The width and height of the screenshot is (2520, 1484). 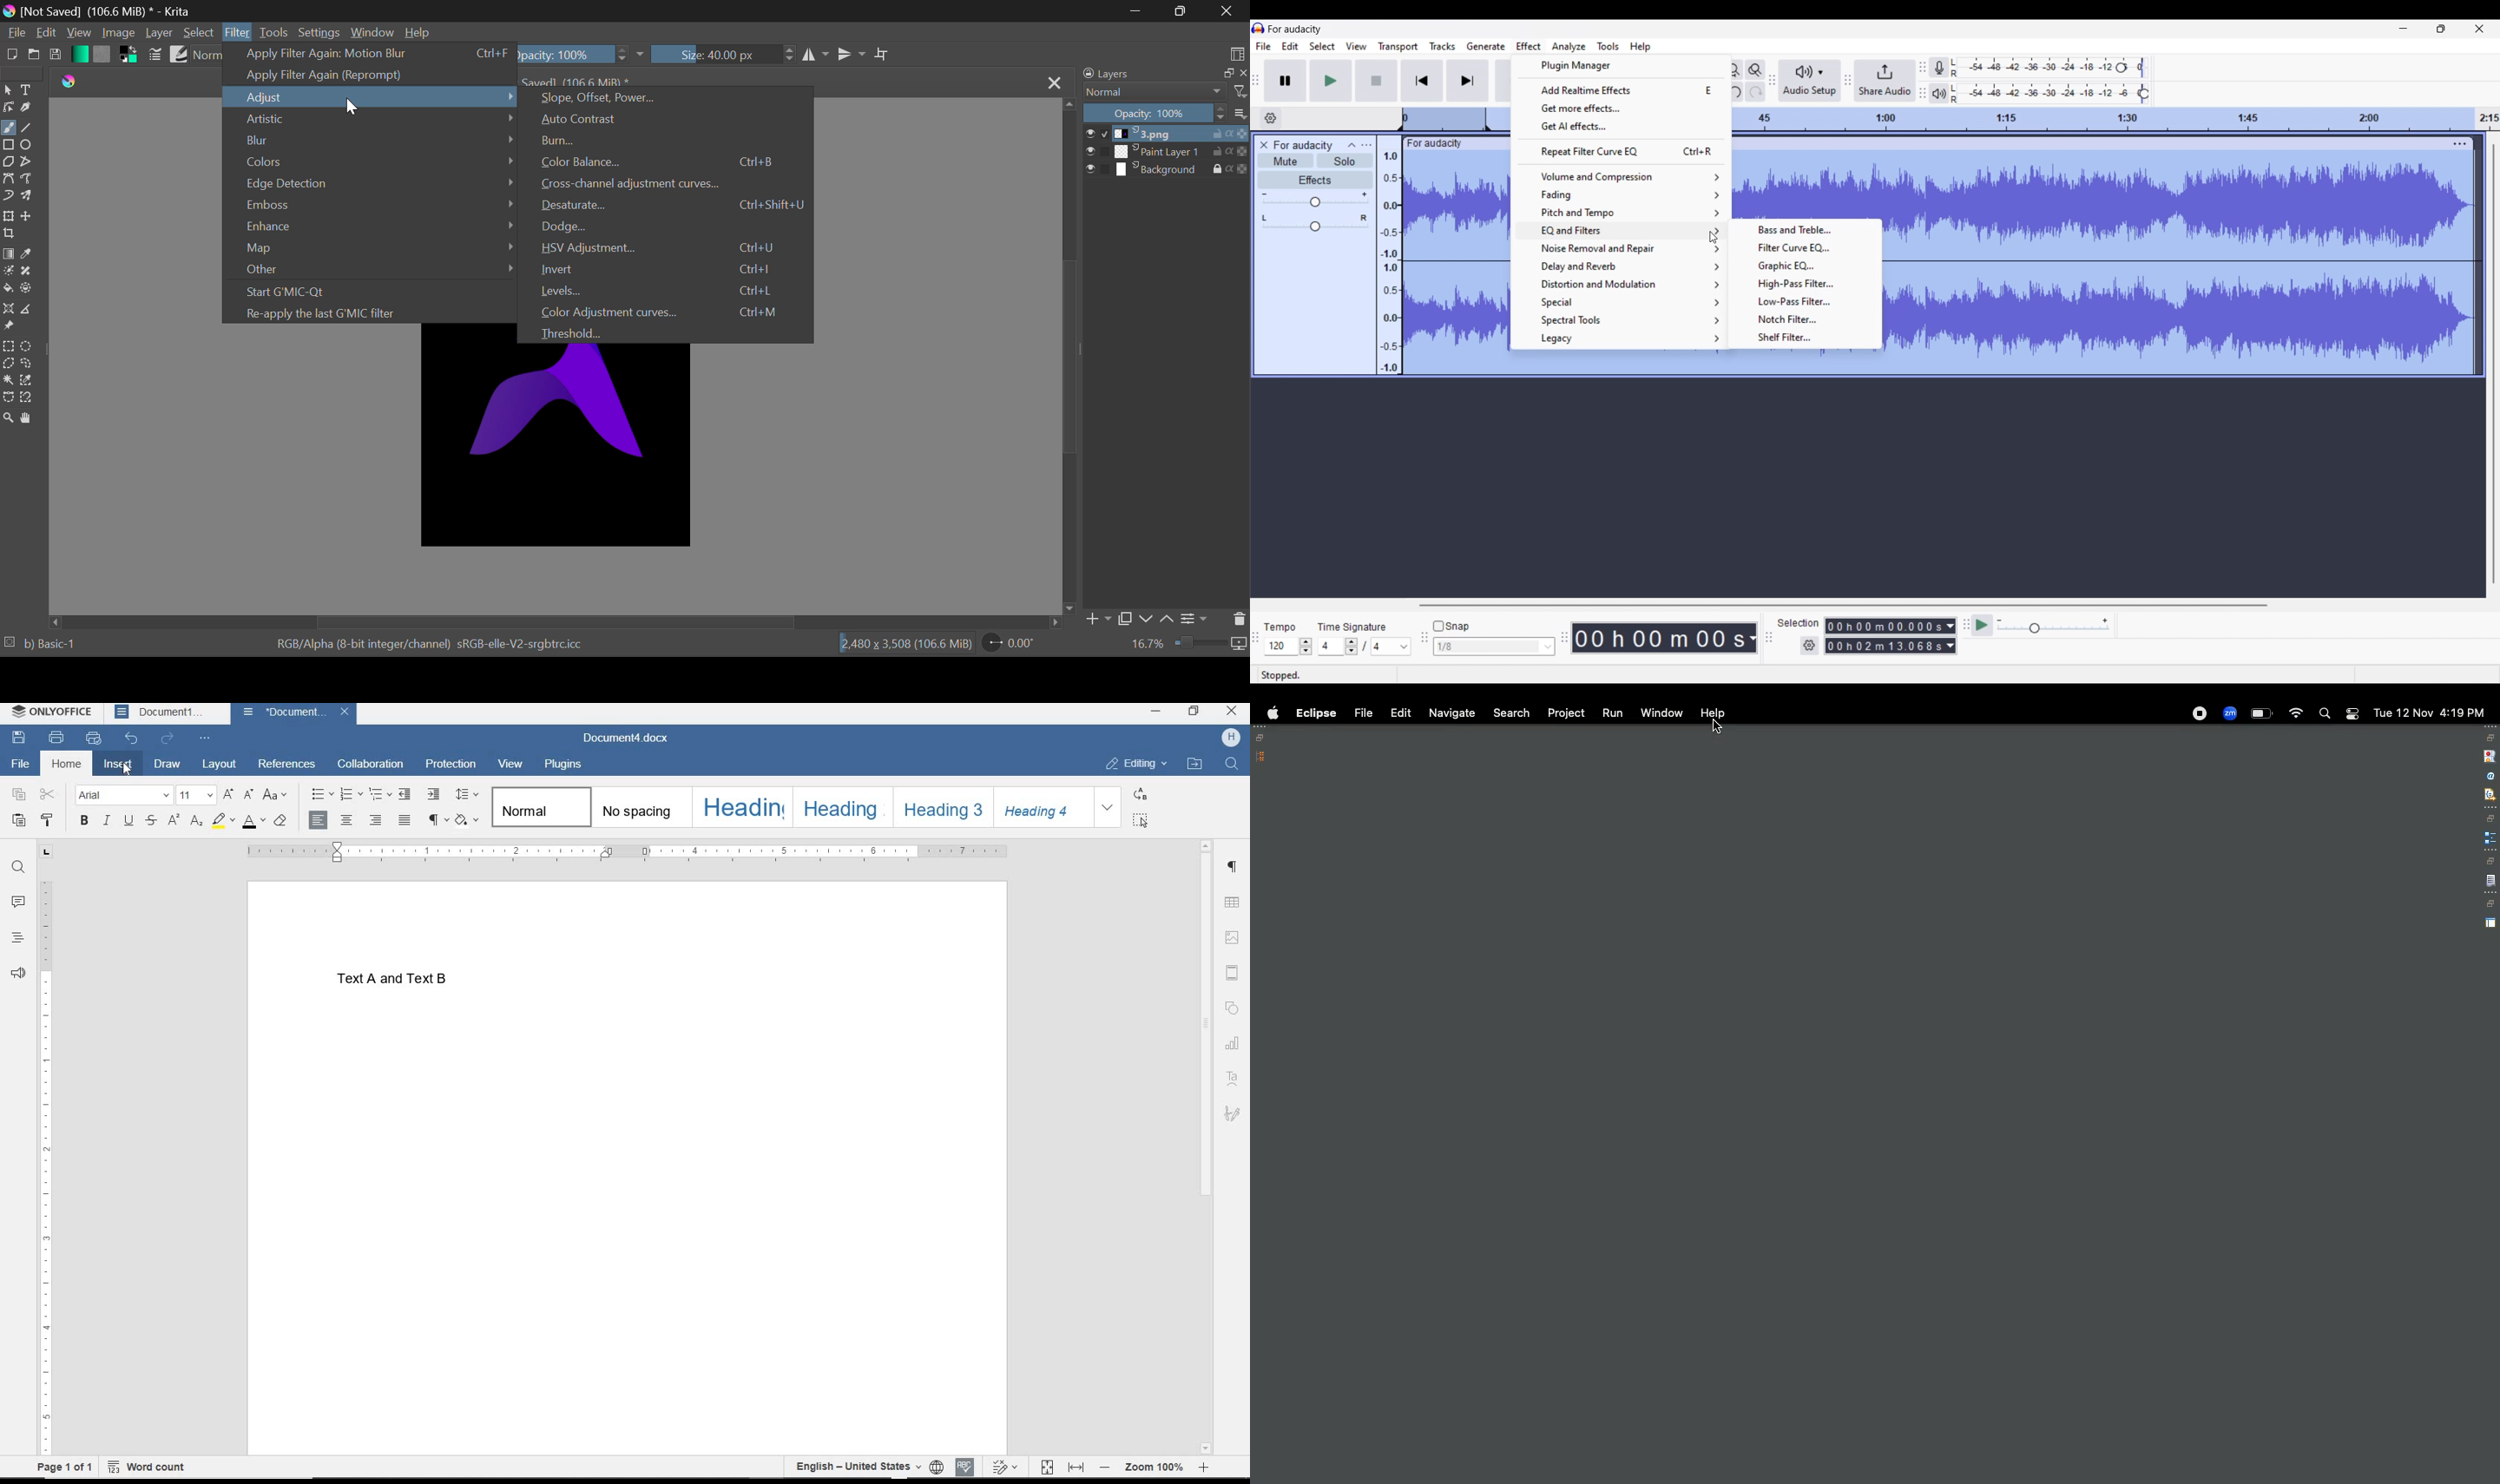 What do you see at coordinates (1527, 52) in the screenshot?
I see `Cursor clicking on Effect menu` at bounding box center [1527, 52].